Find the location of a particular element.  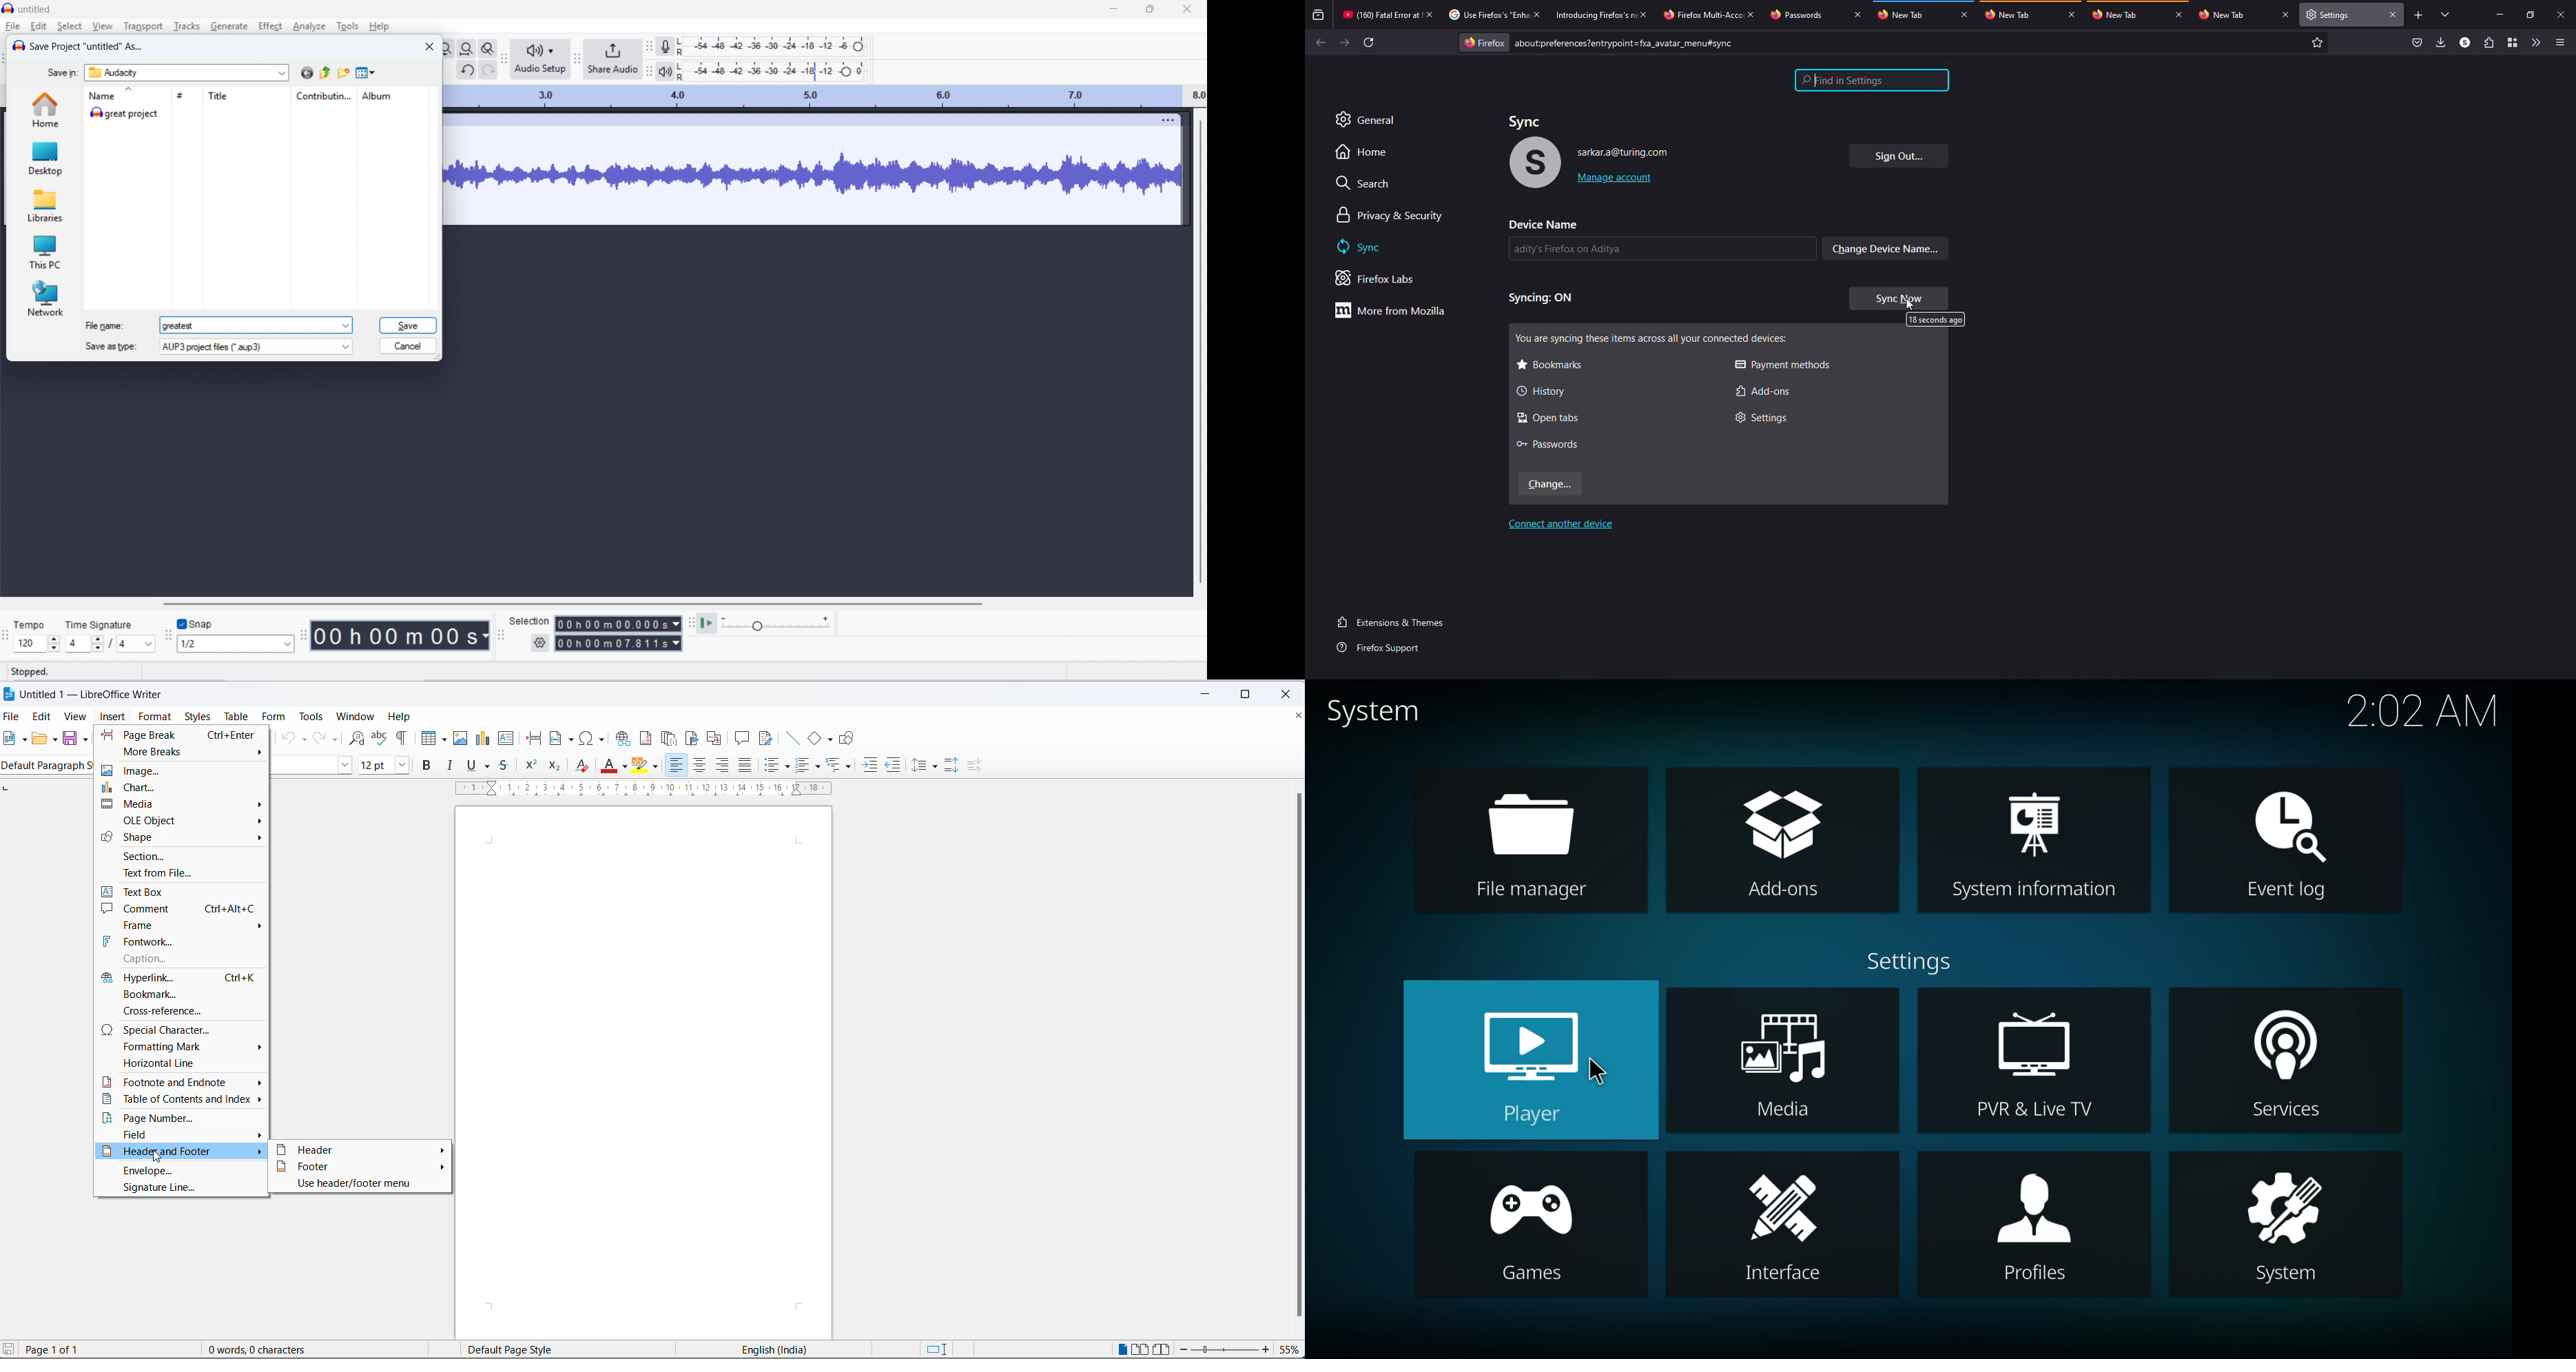

time signature is located at coordinates (99, 624).